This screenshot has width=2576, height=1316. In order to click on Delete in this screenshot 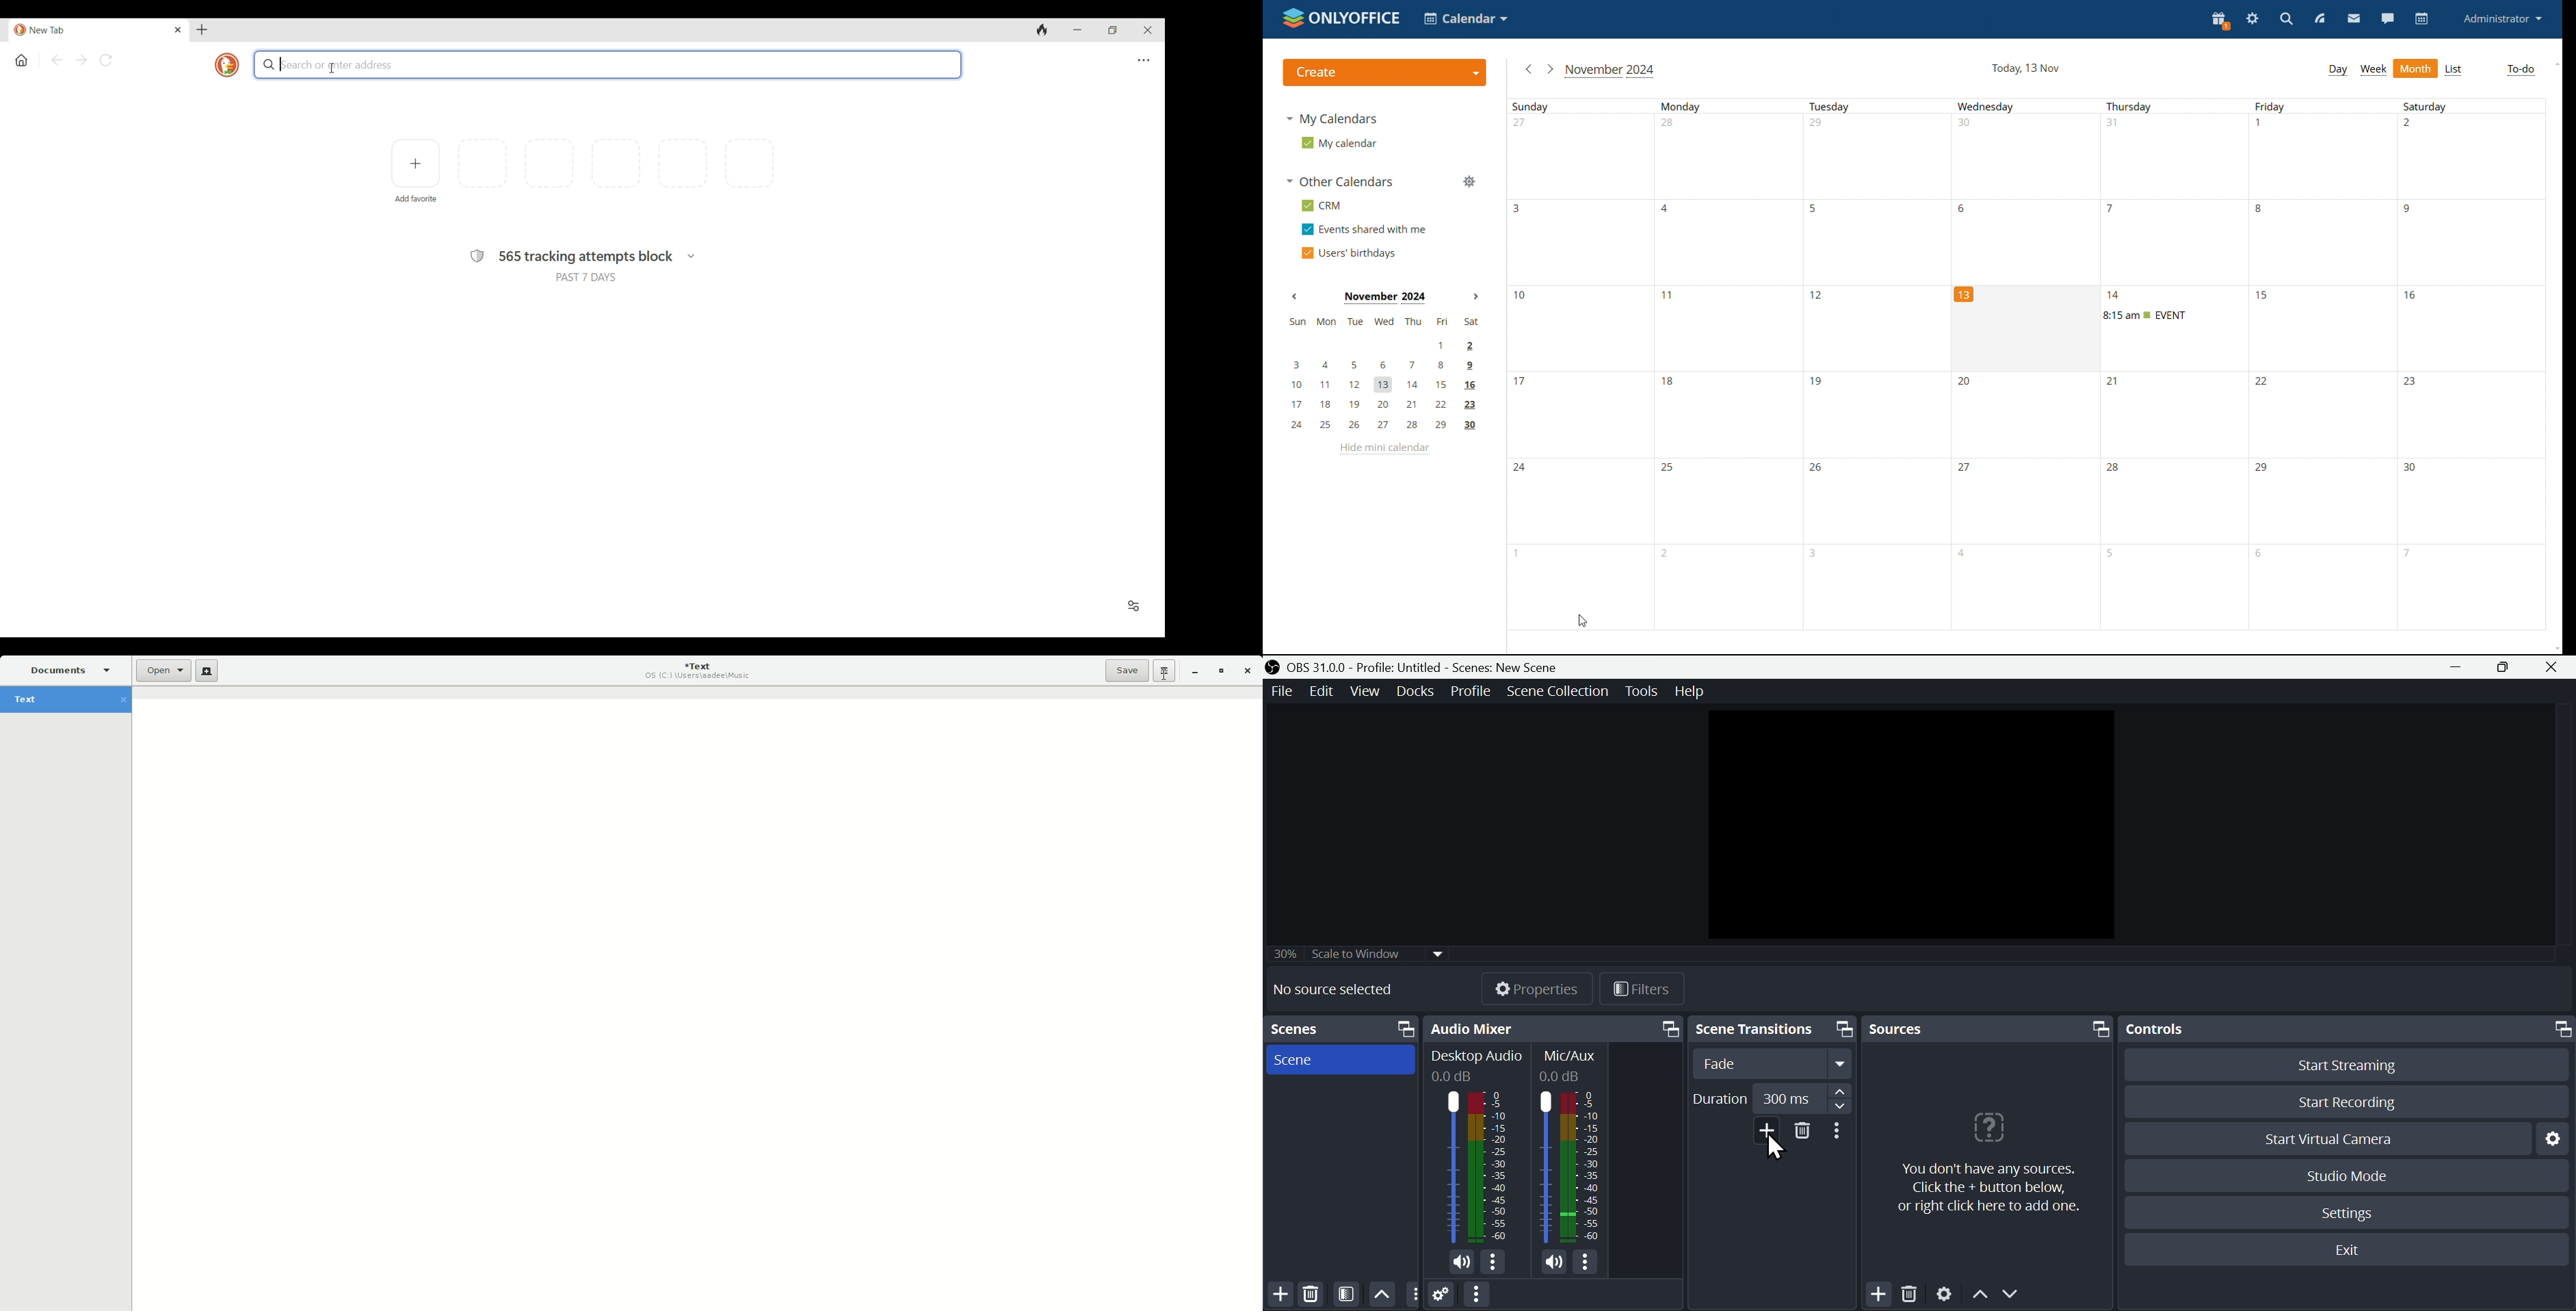, I will do `click(1913, 1295)`.